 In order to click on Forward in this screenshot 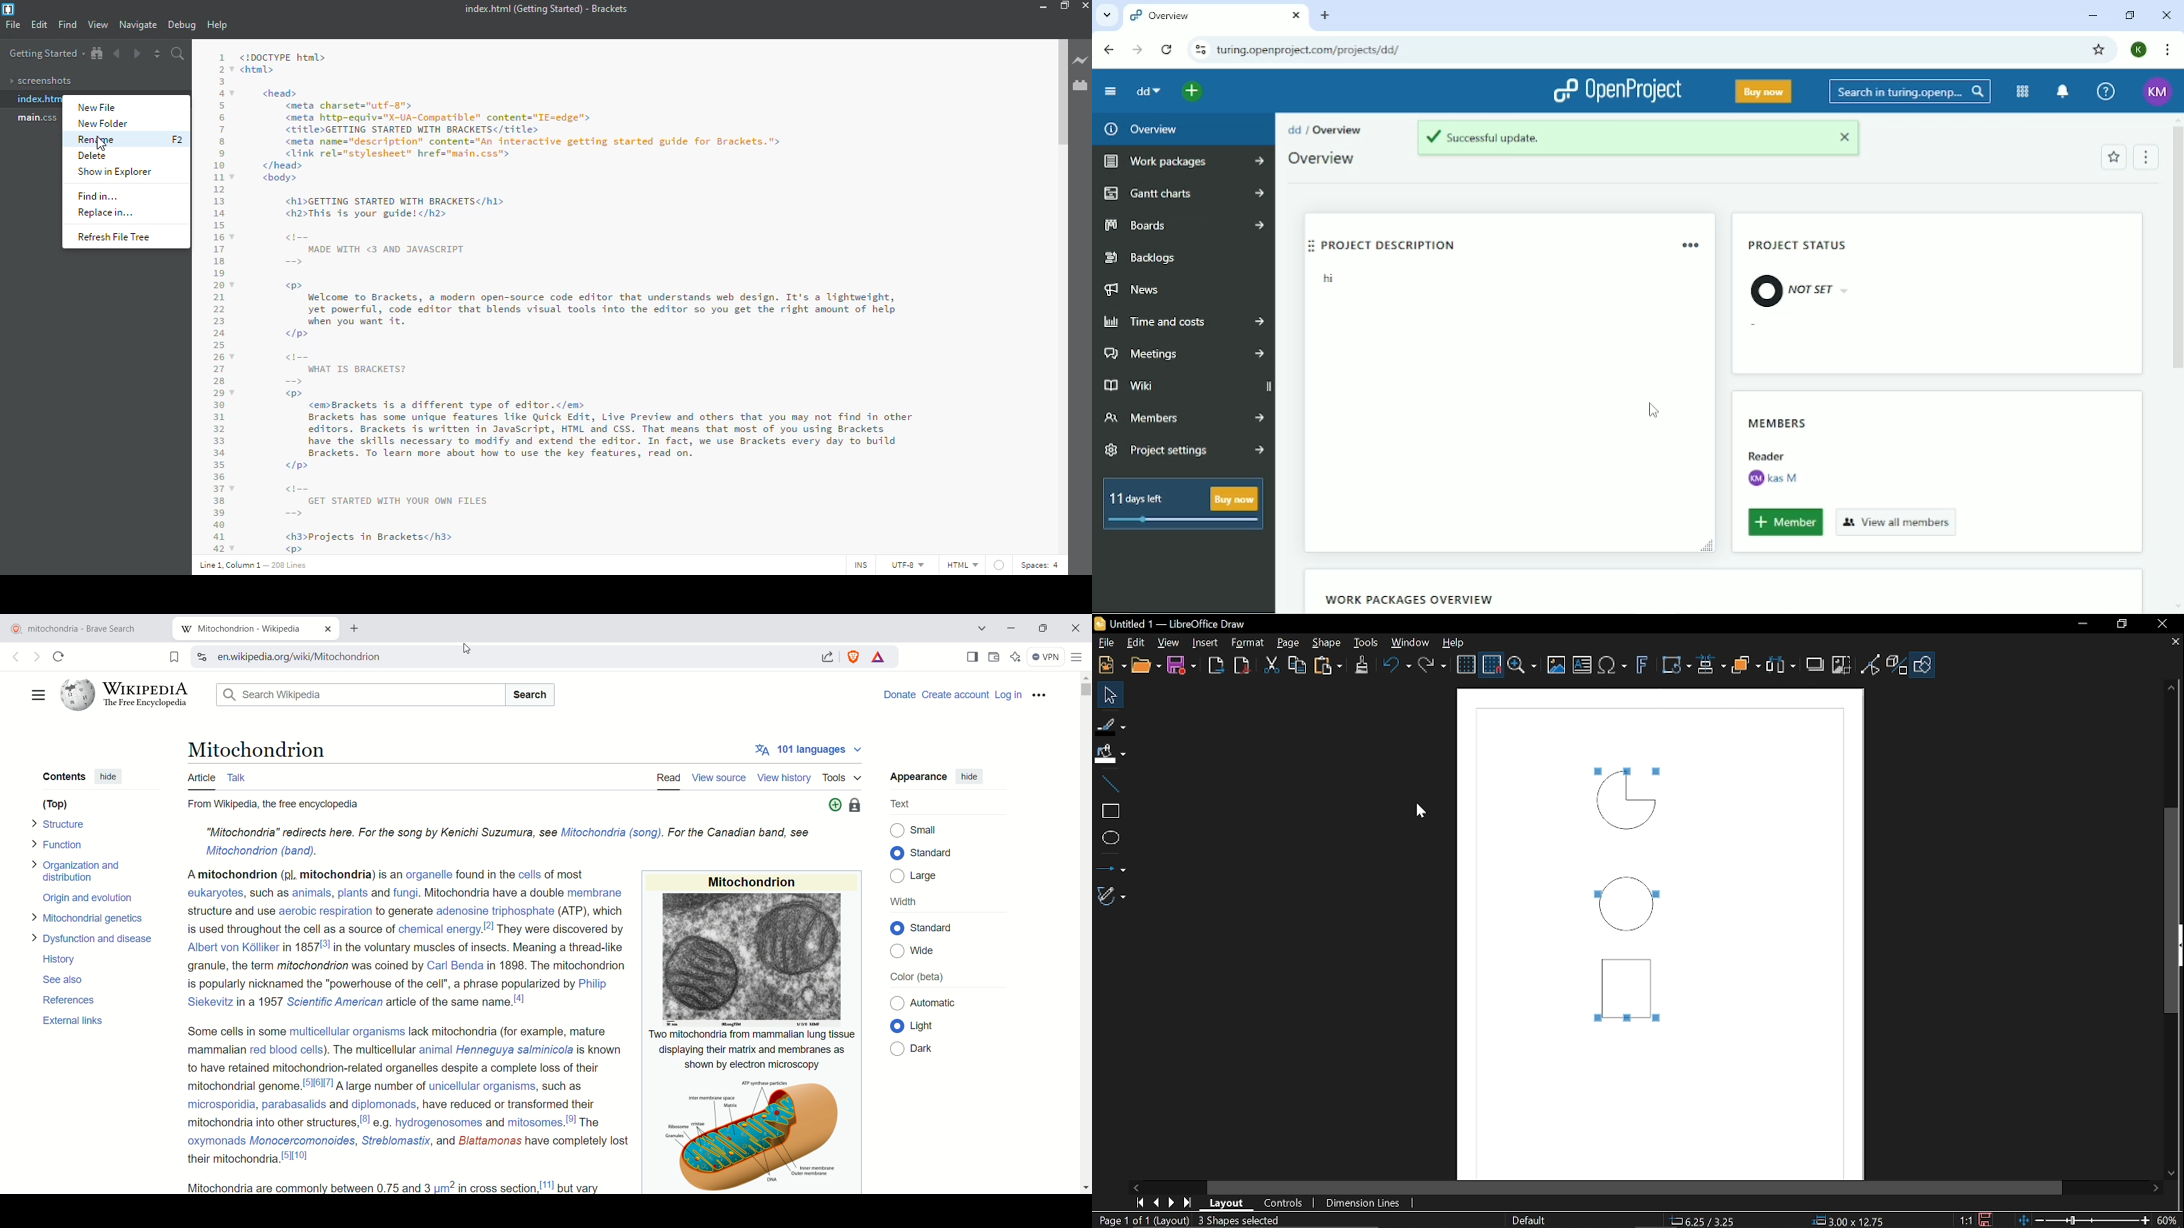, I will do `click(1137, 49)`.